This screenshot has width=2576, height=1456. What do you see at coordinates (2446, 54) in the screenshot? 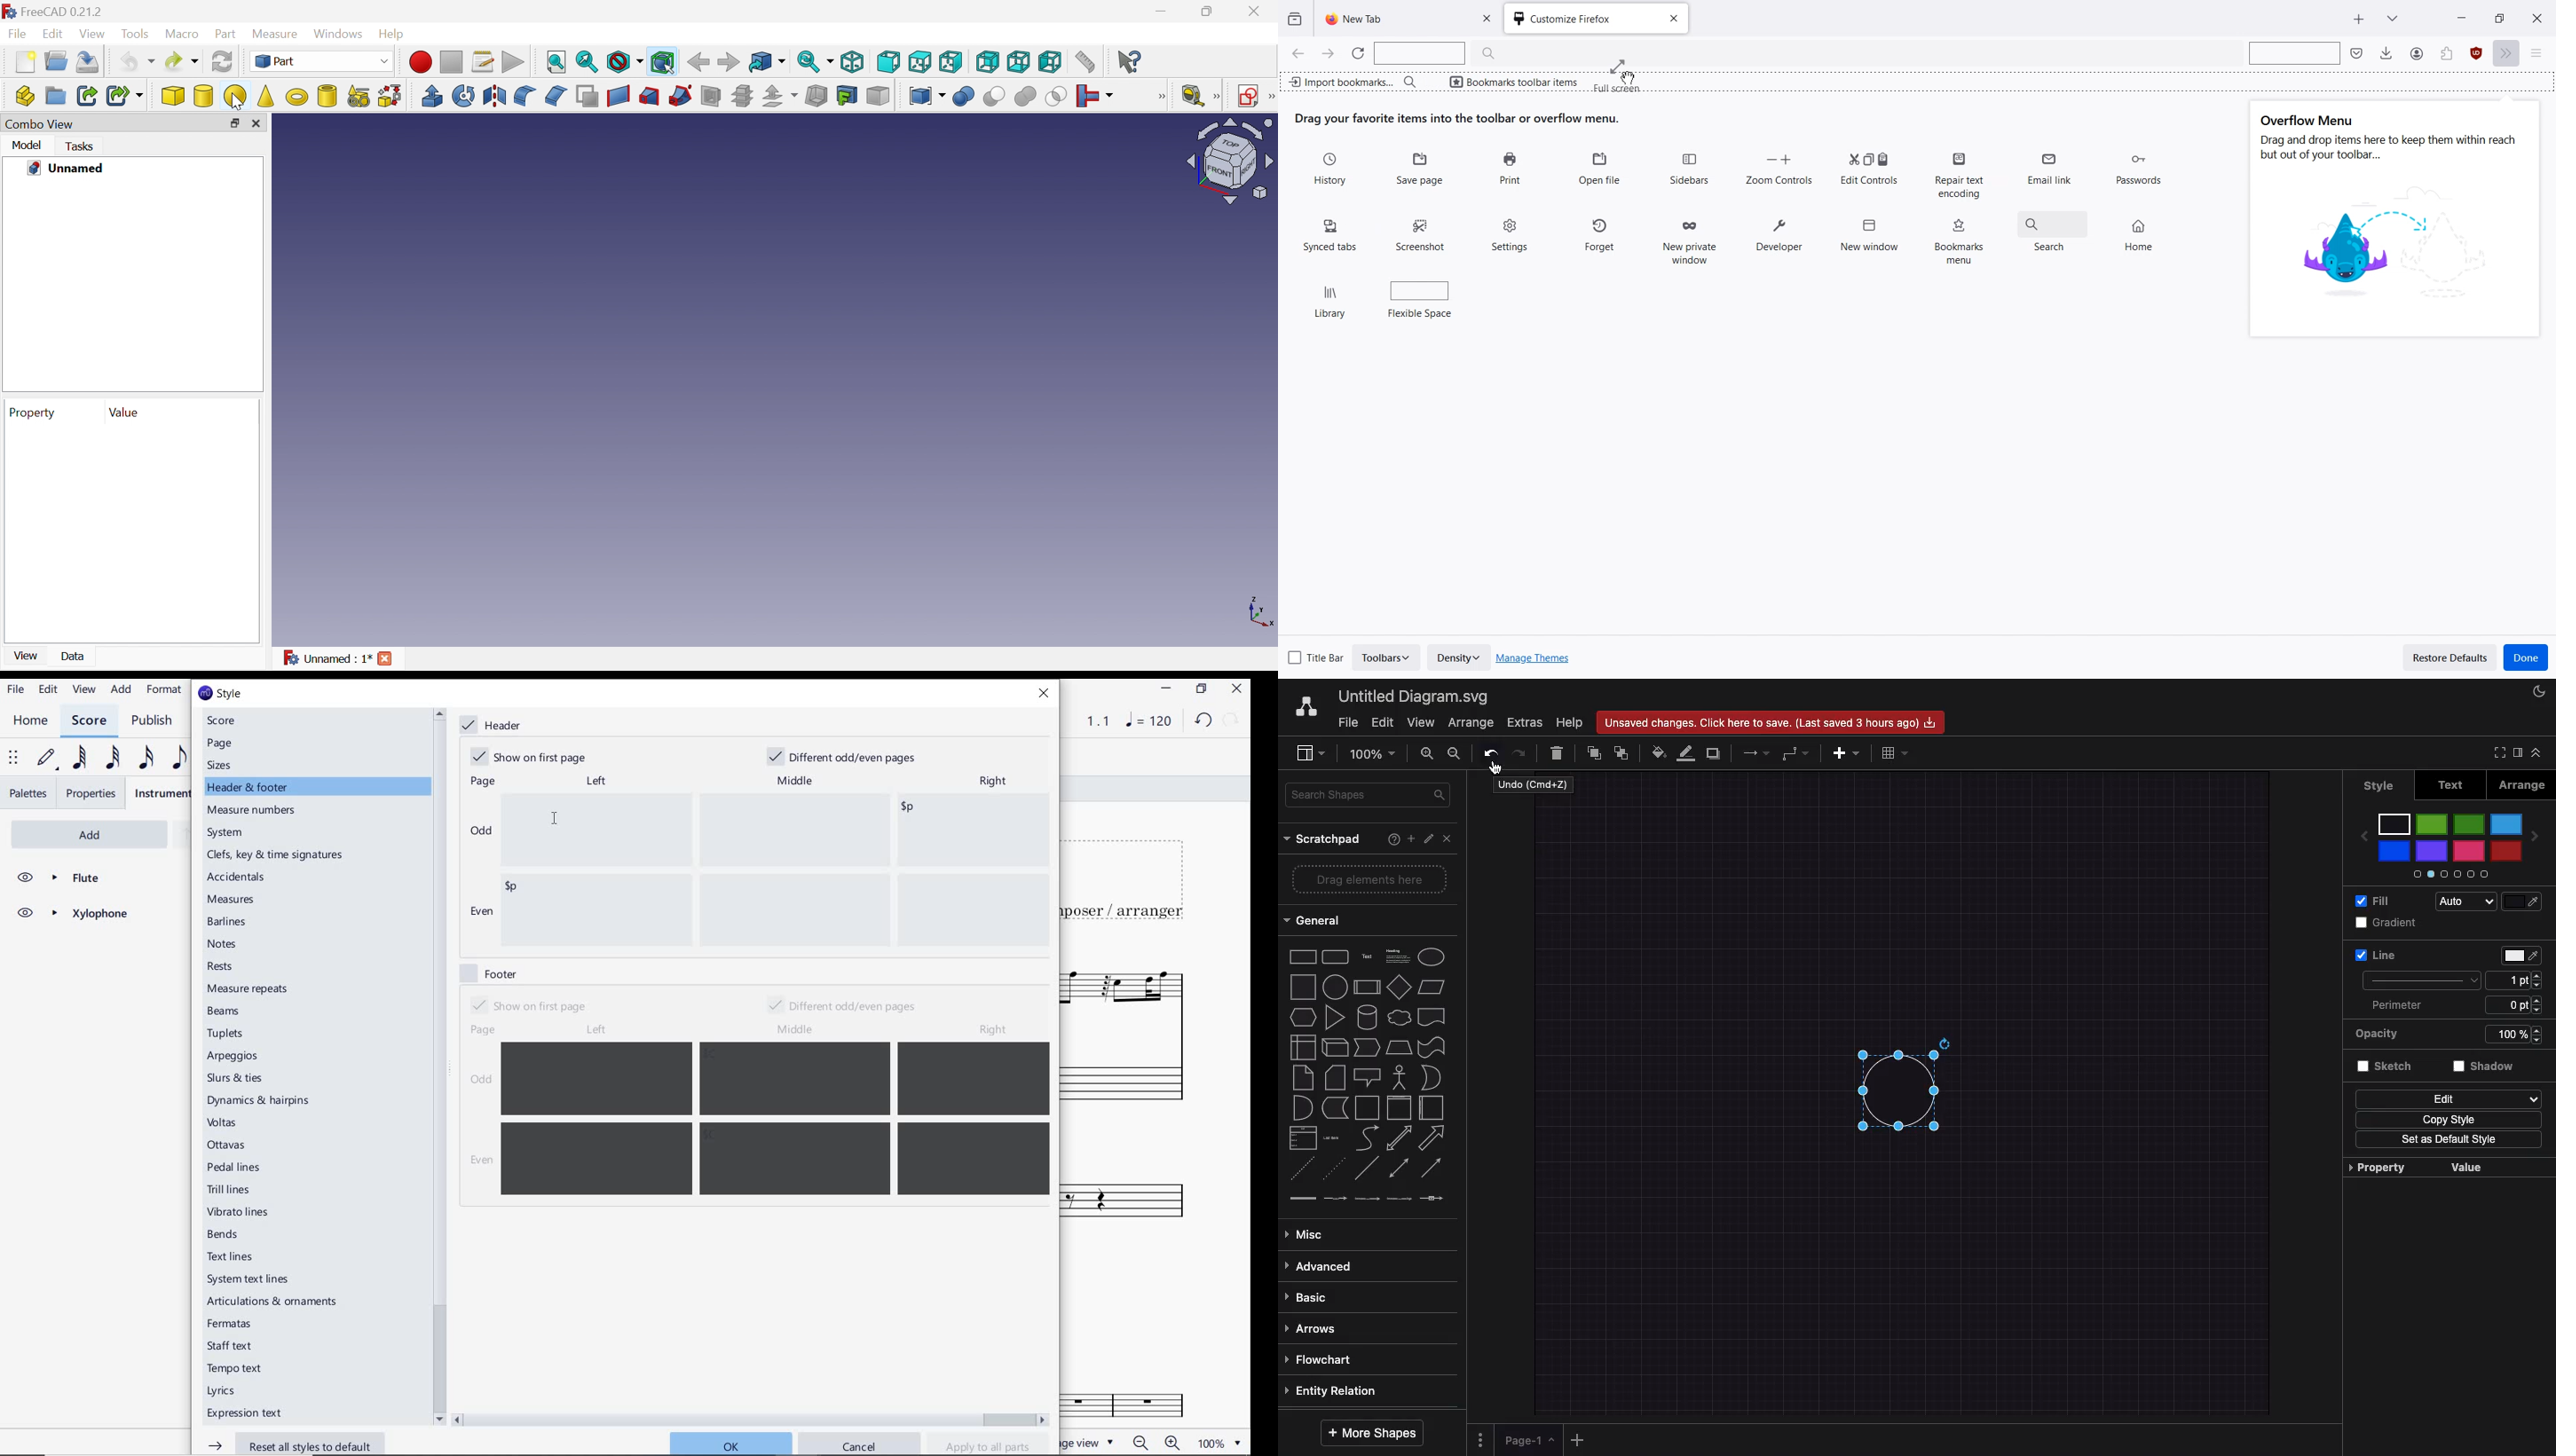
I see `Account` at bounding box center [2446, 54].